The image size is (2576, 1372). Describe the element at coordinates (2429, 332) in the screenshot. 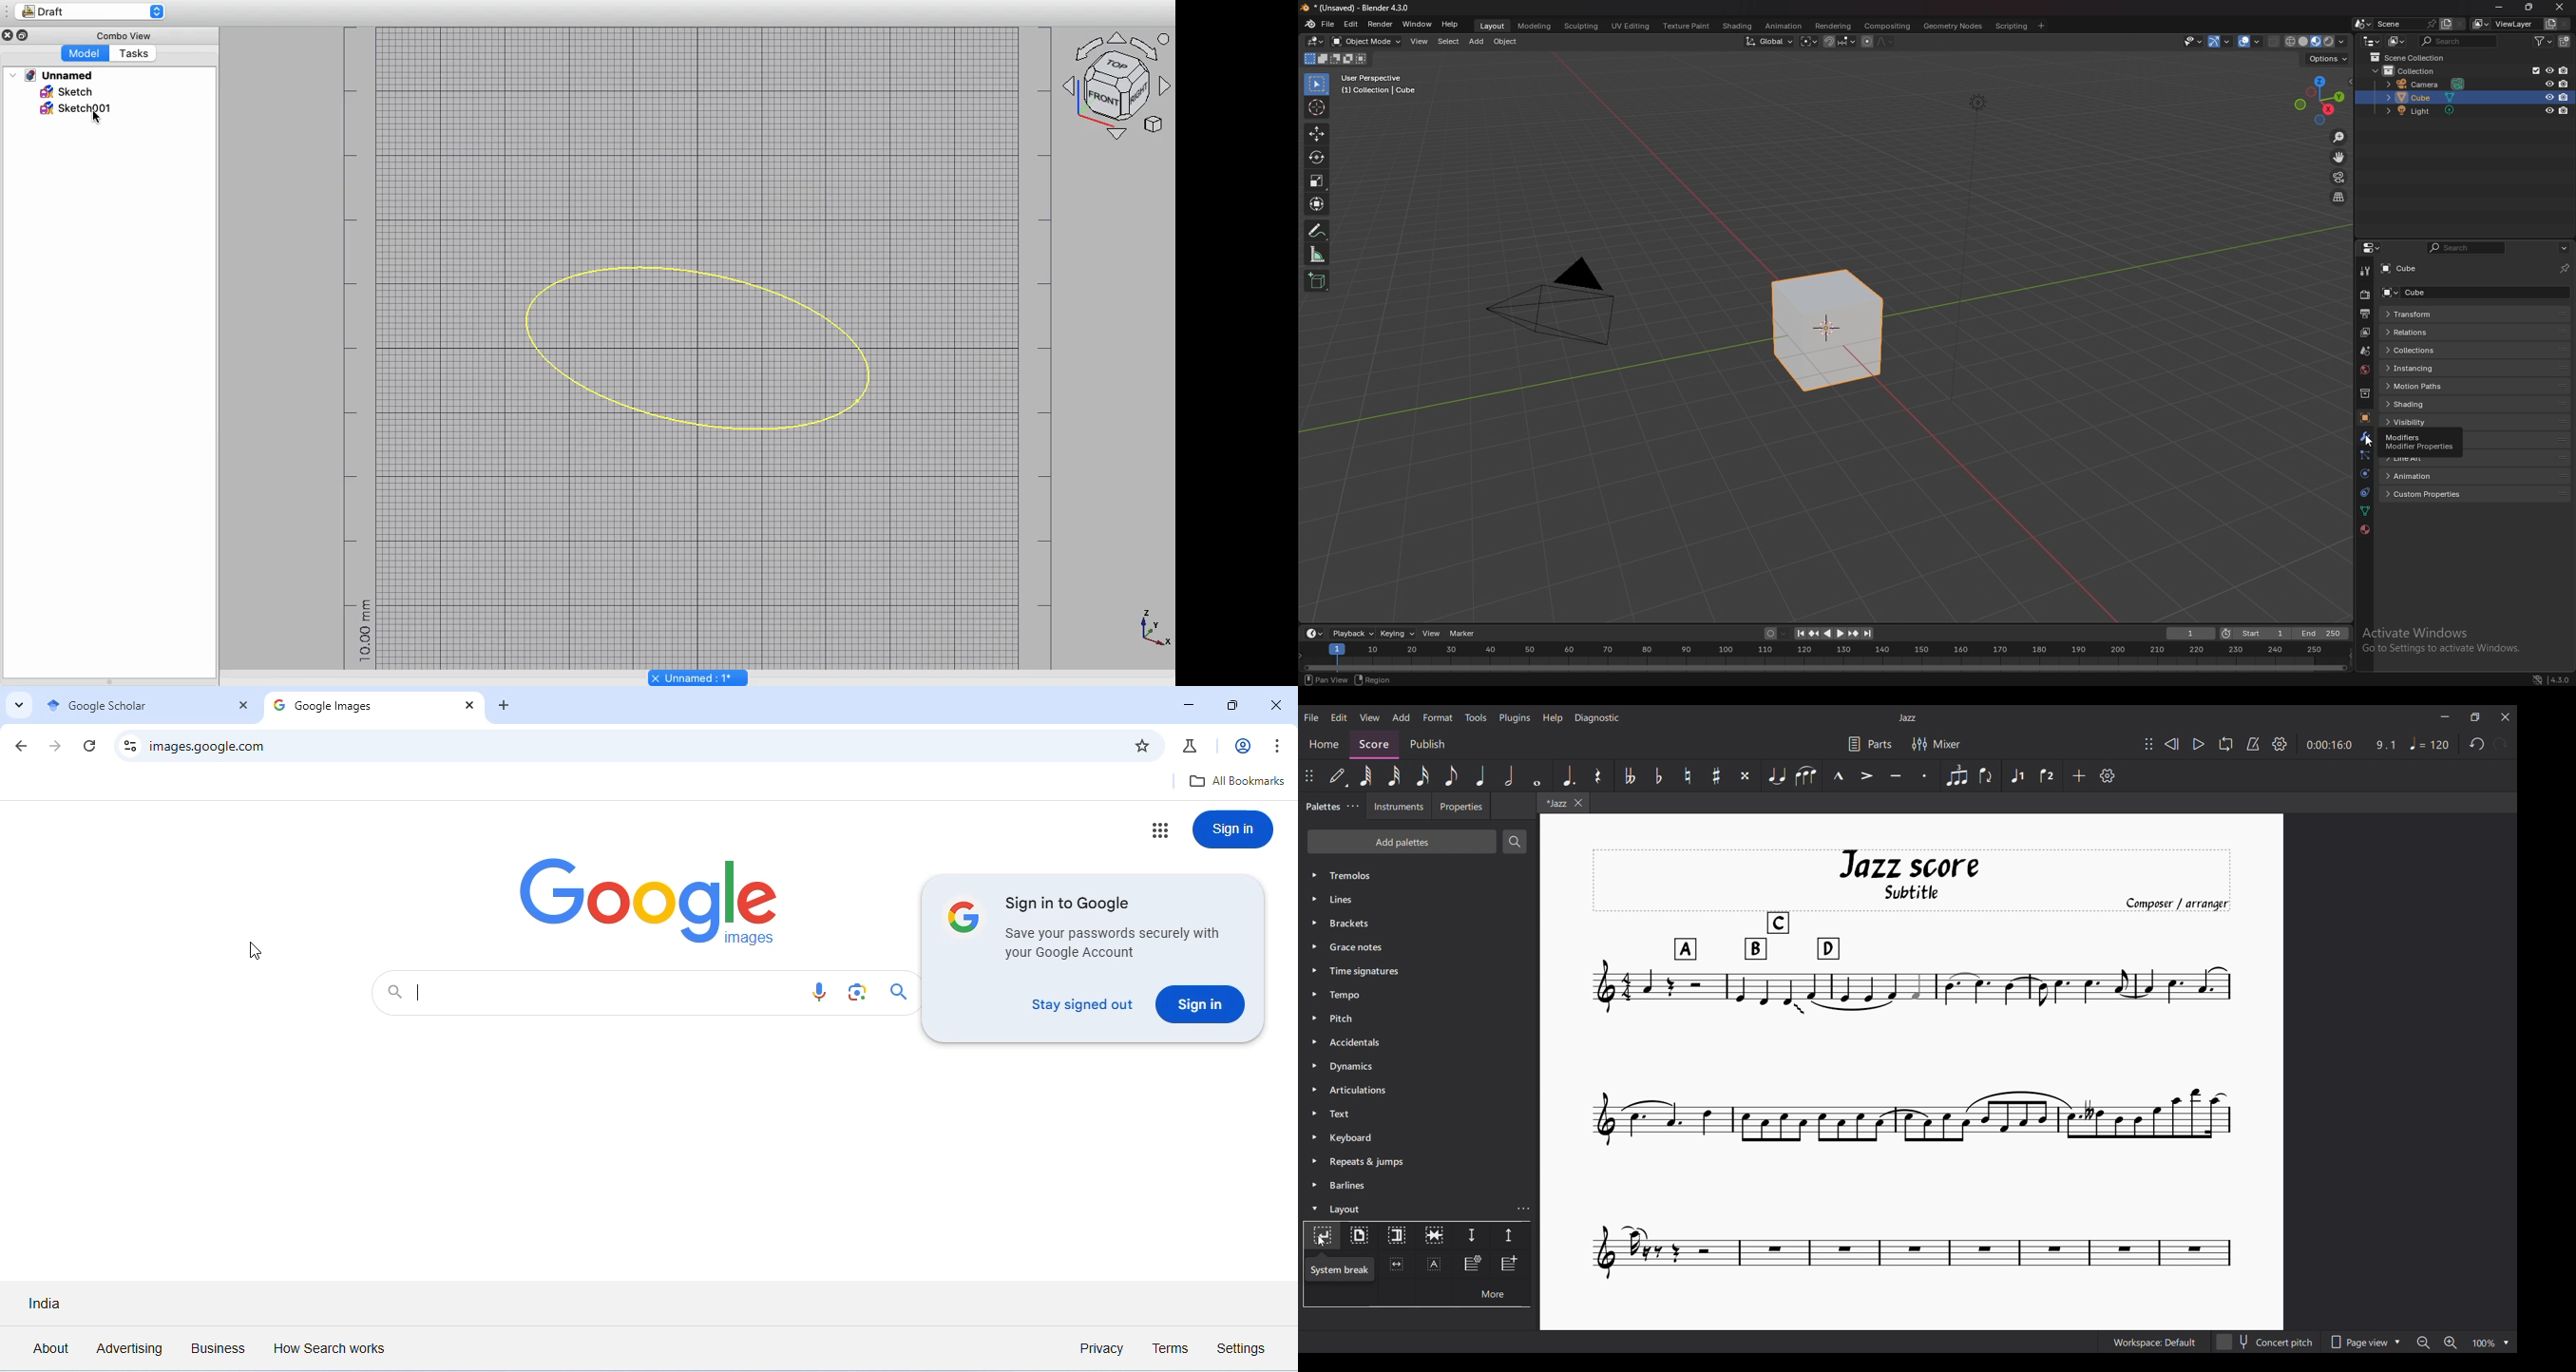

I see `relations` at that location.